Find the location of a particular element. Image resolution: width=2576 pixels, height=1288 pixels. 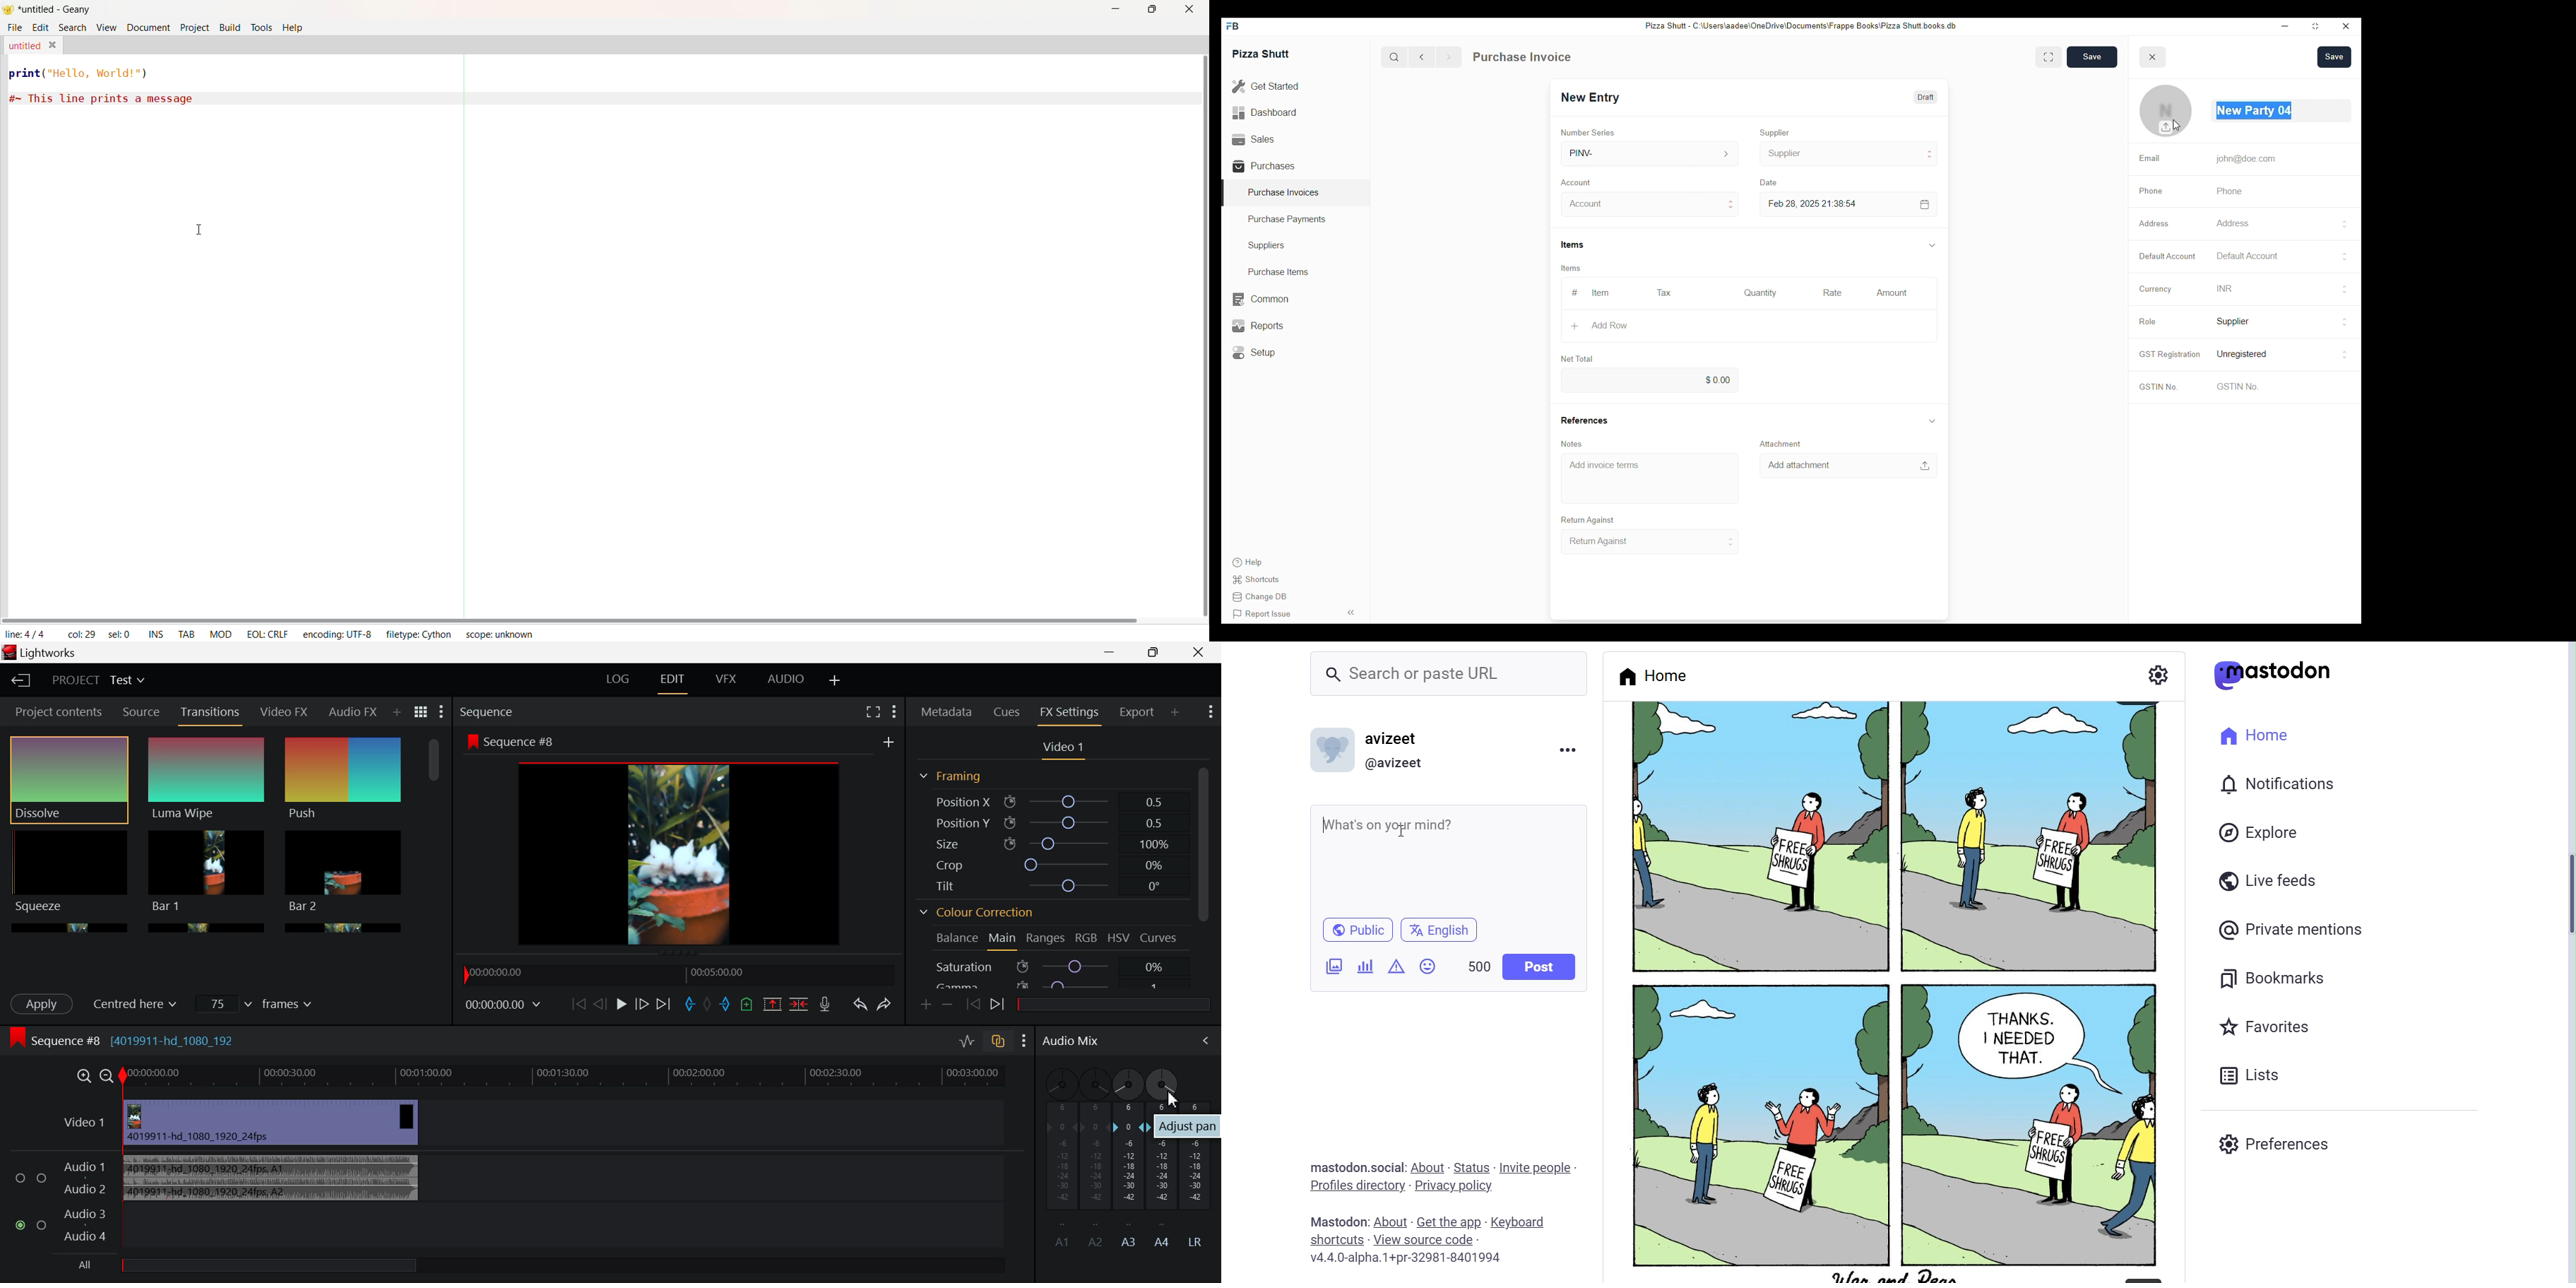

Version is located at coordinates (1405, 1259).